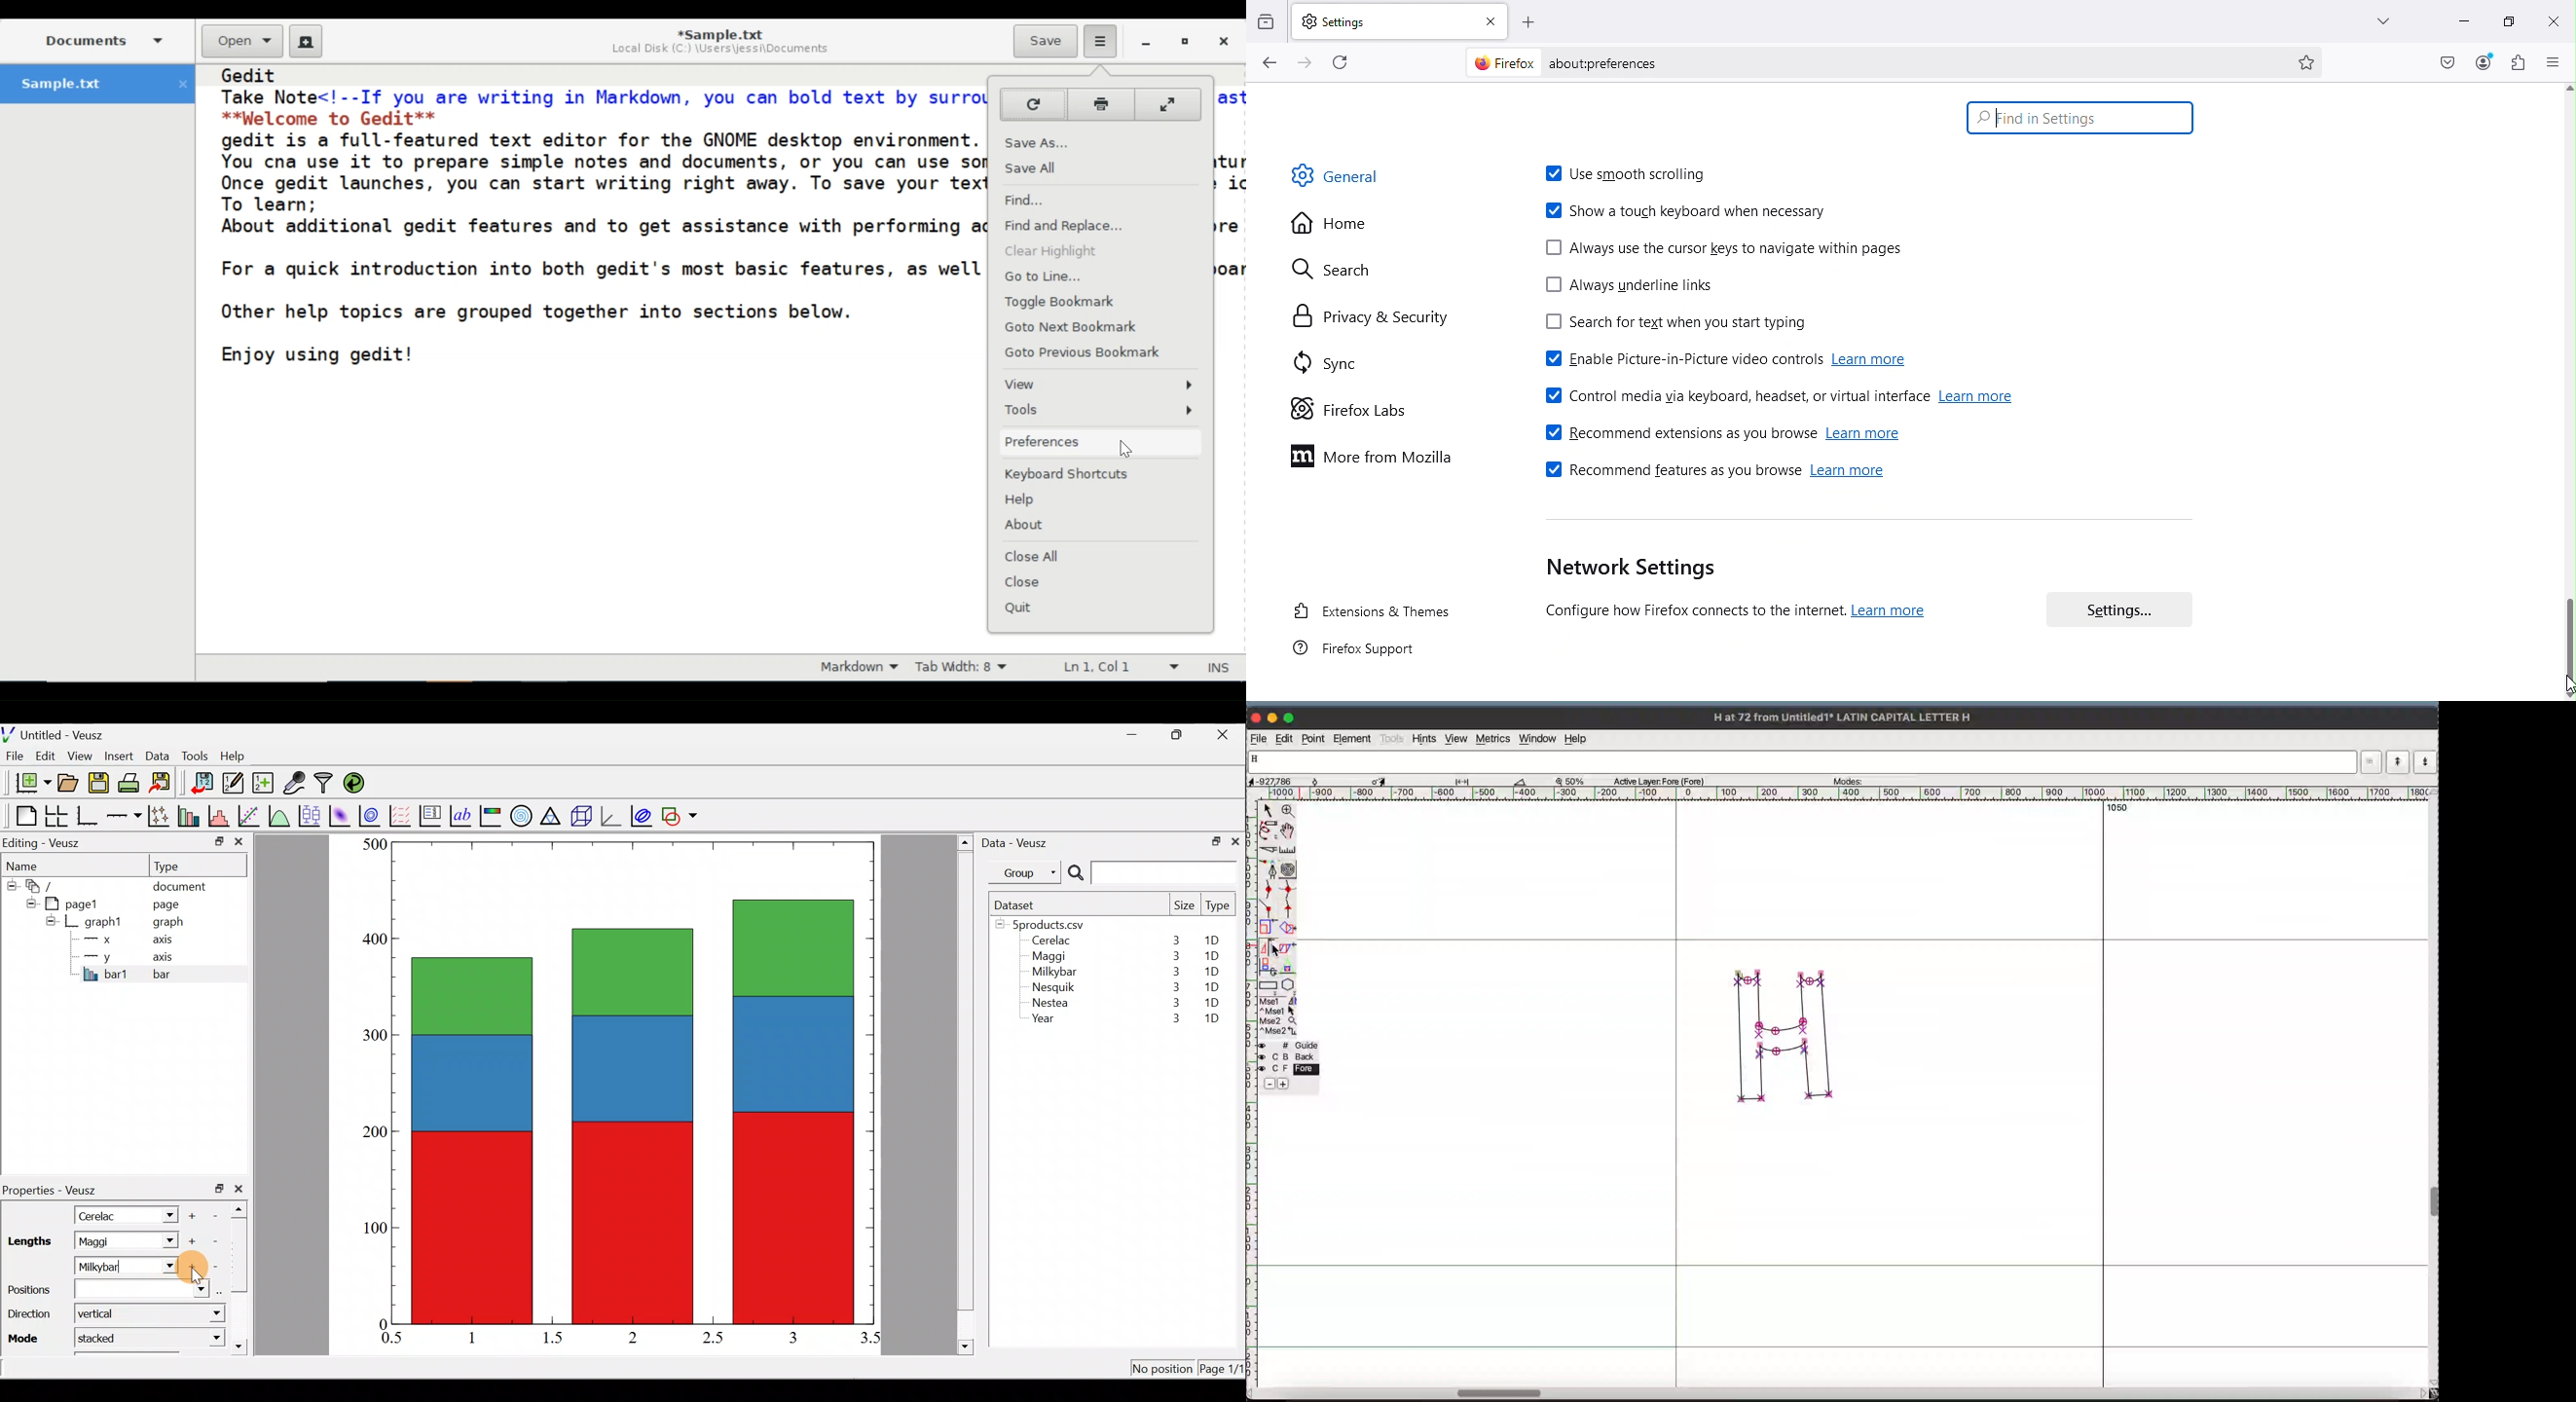  What do you see at coordinates (243, 1275) in the screenshot?
I see `scroll bar` at bounding box center [243, 1275].